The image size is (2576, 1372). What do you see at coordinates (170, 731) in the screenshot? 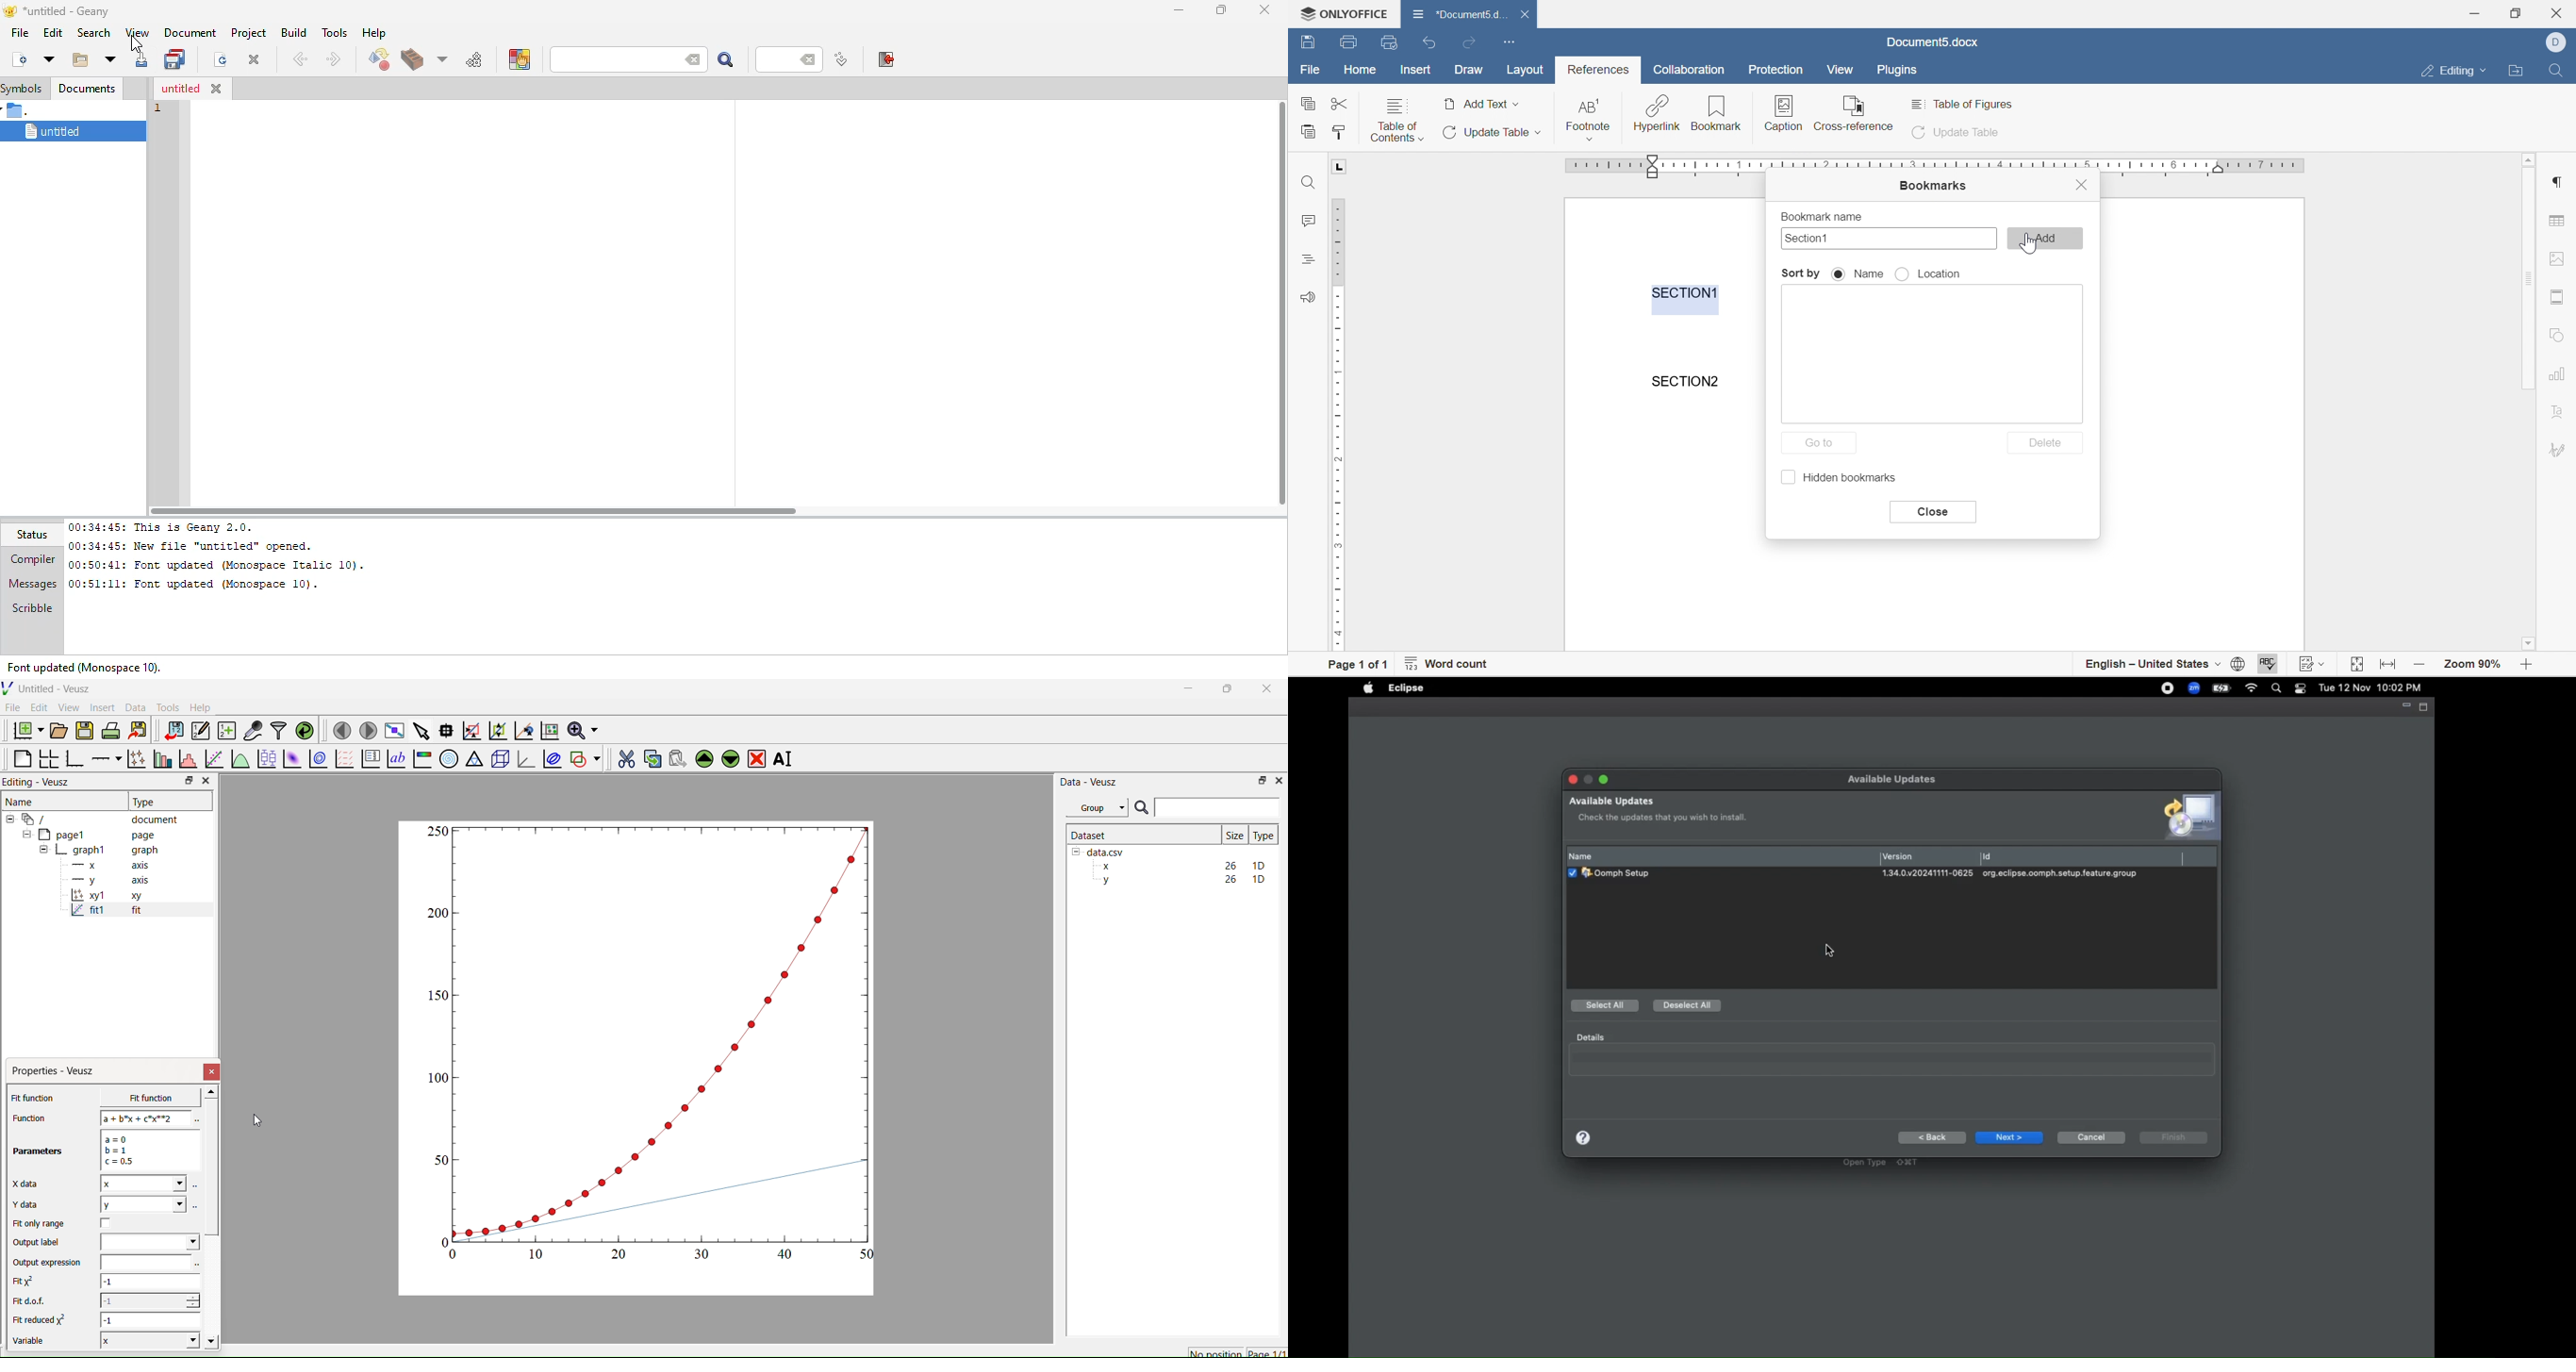
I see `Import data` at bounding box center [170, 731].